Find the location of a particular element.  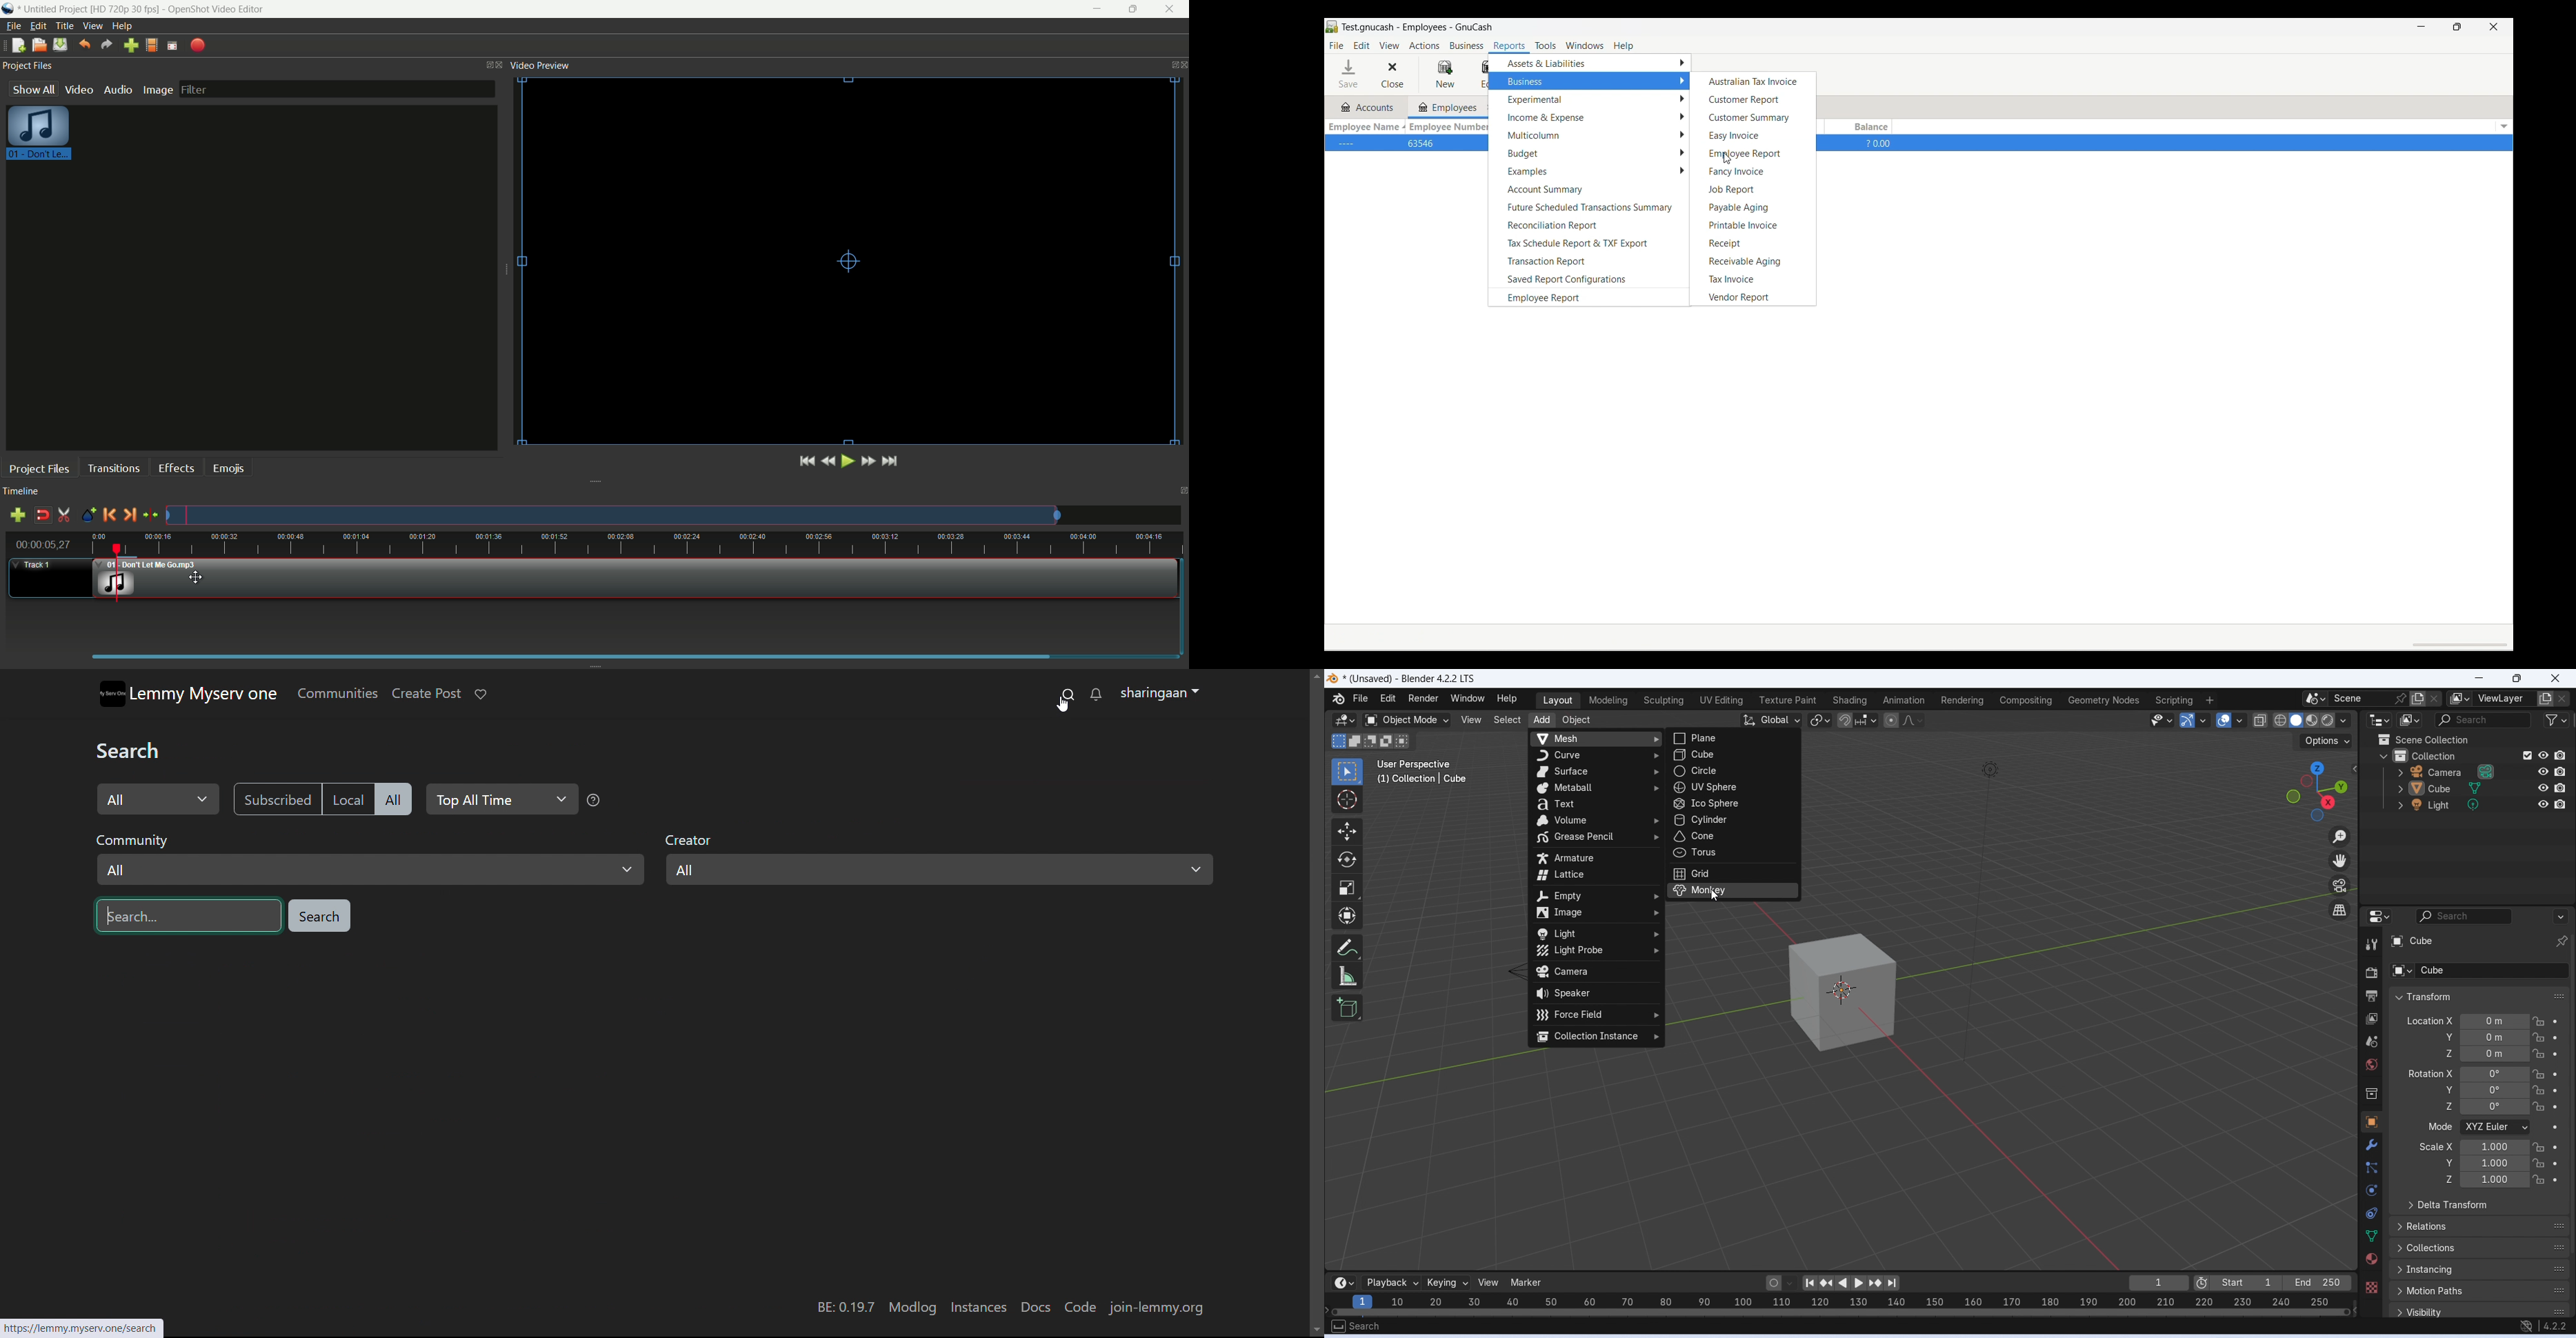

add cube is located at coordinates (1348, 1007).